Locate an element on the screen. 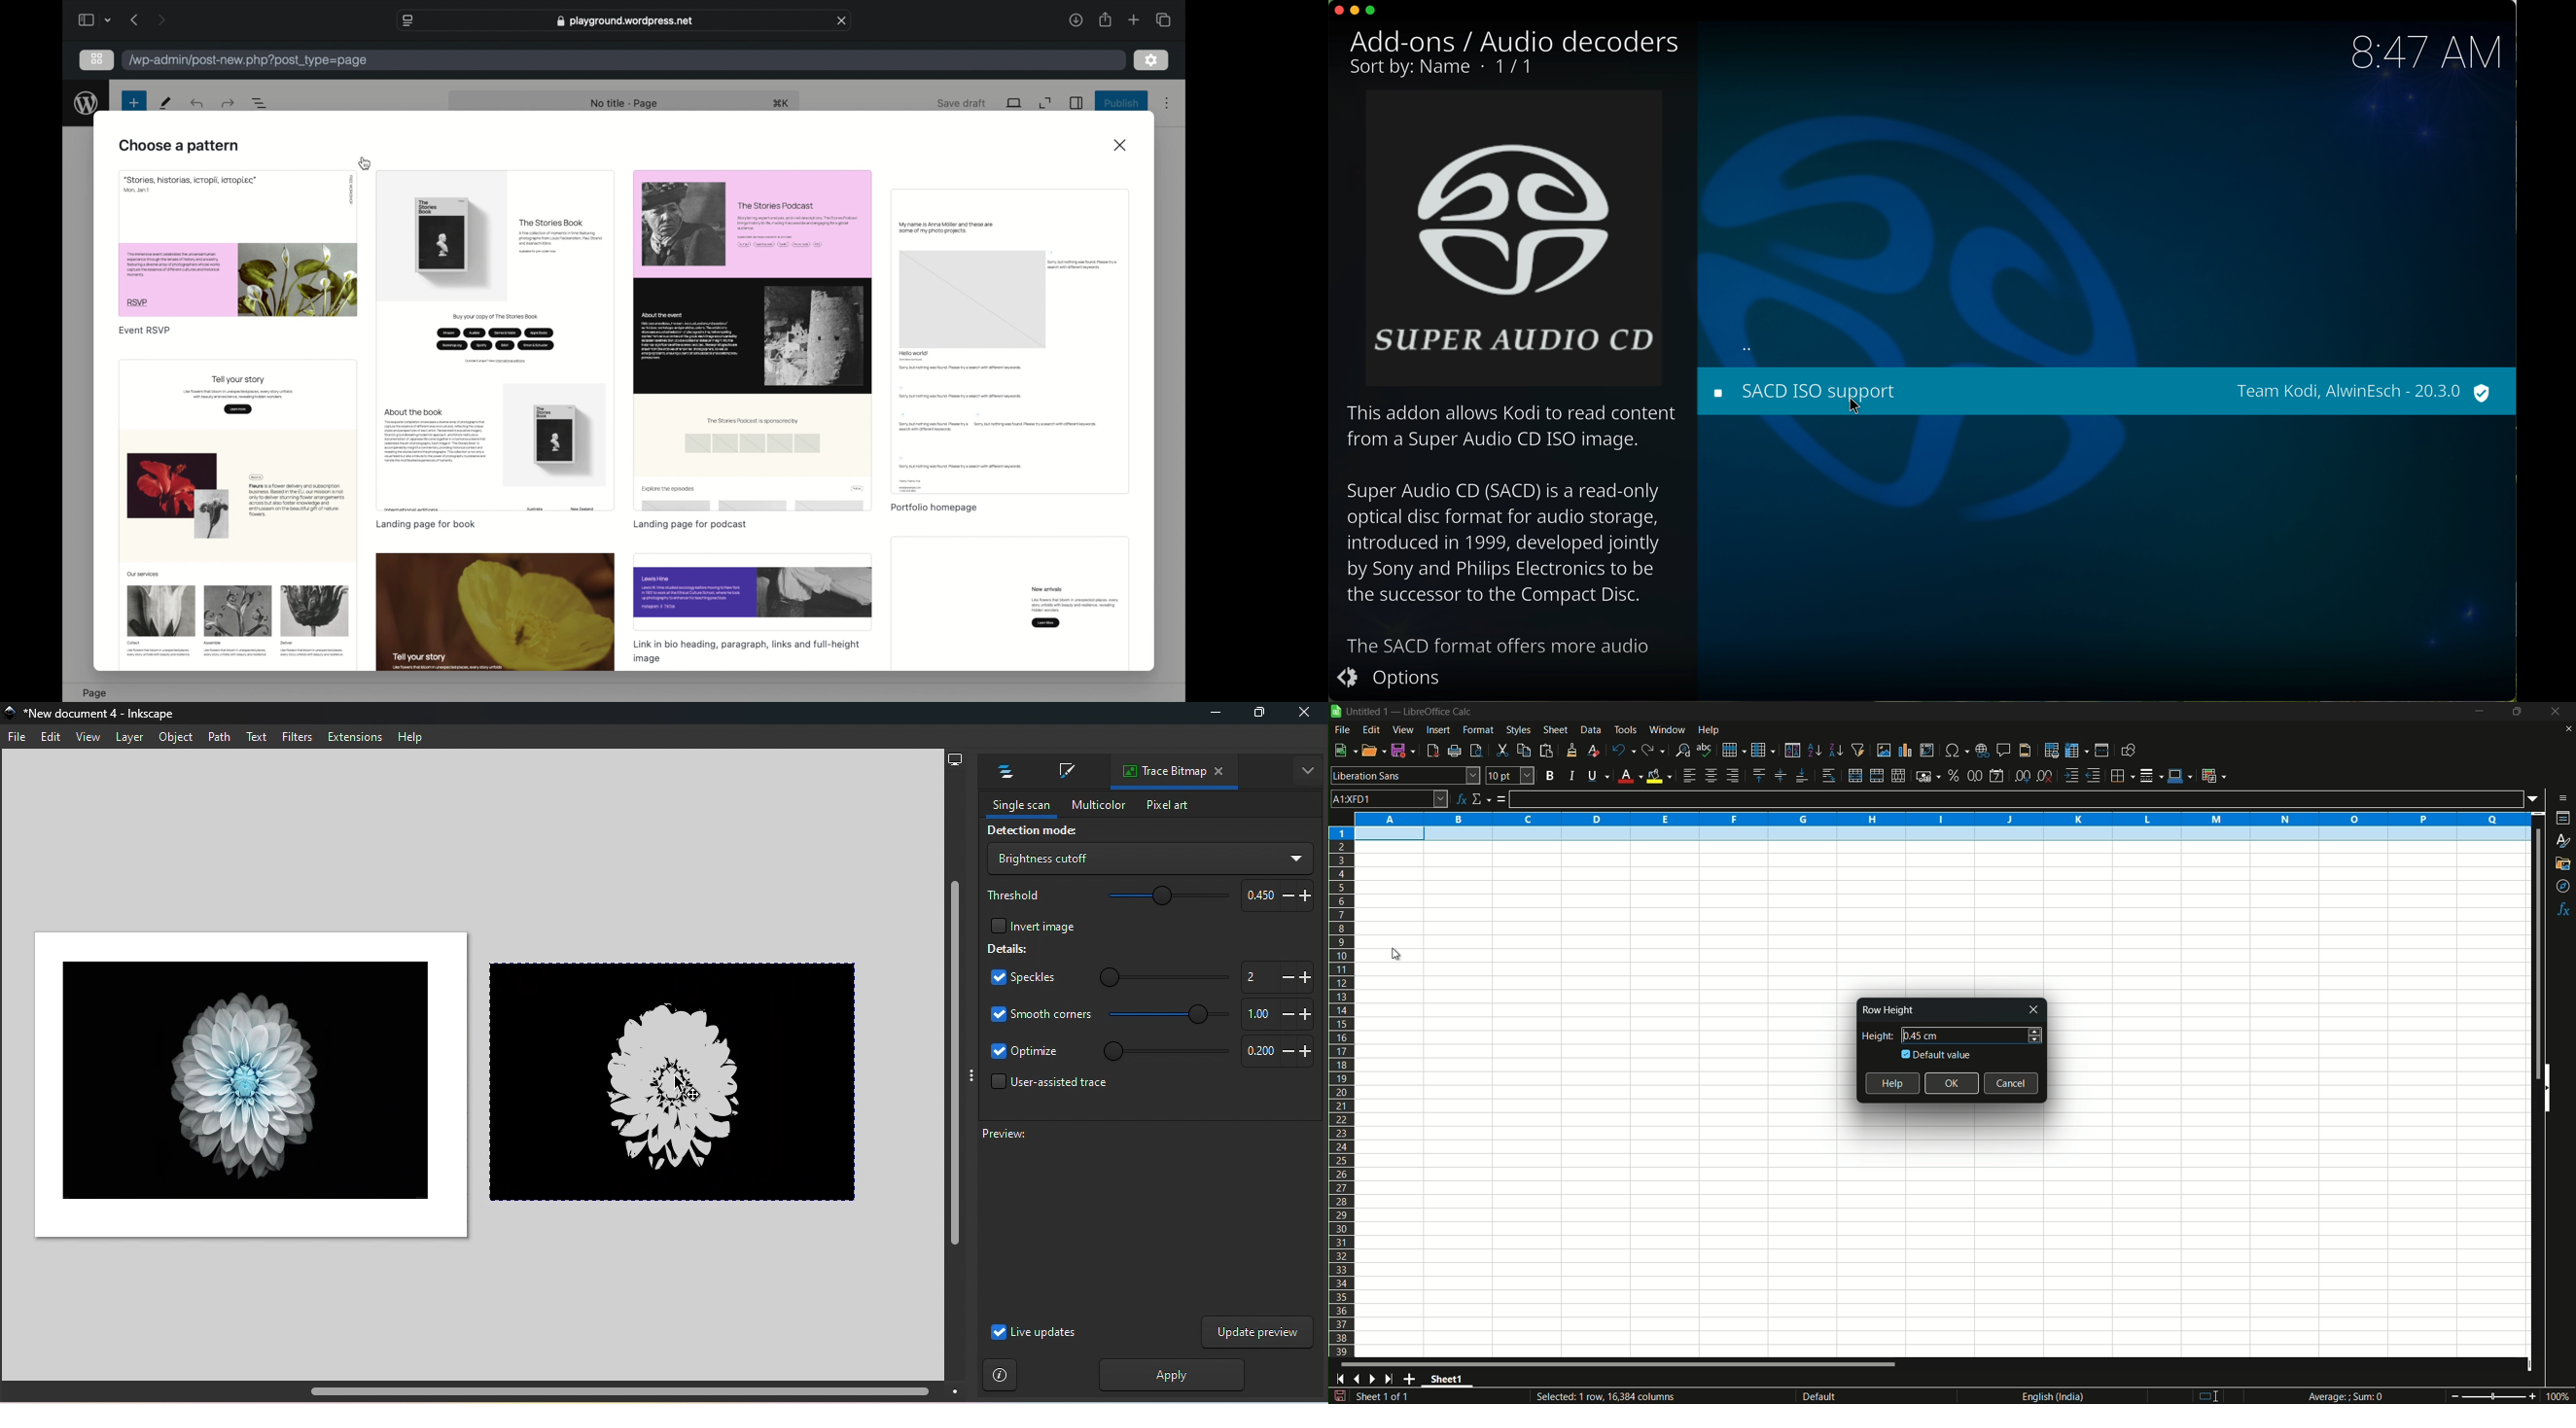 The image size is (2576, 1428). Trace bitmap is located at coordinates (1158, 772).